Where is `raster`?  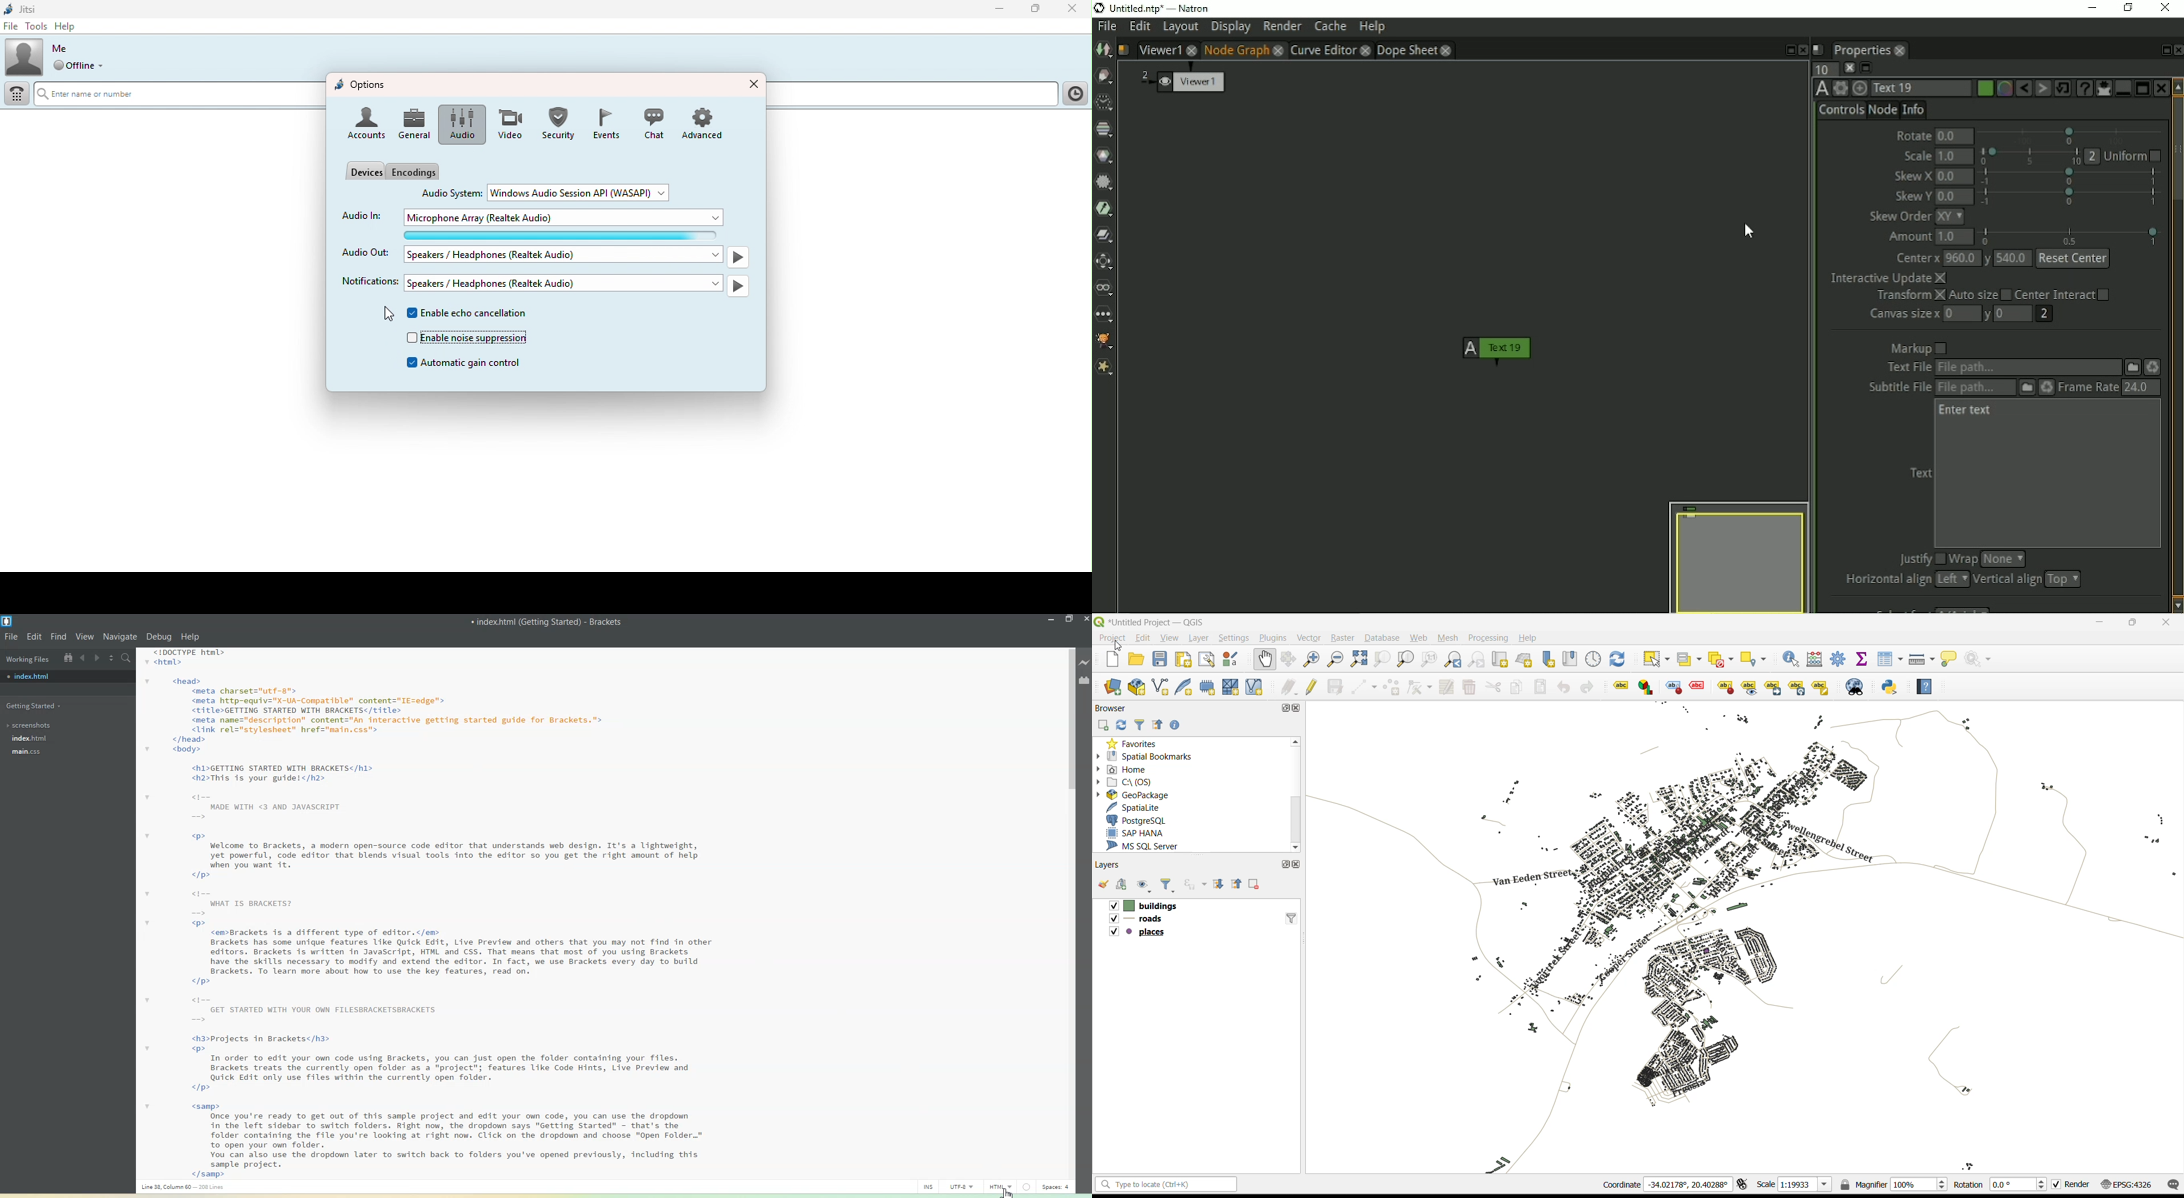 raster is located at coordinates (1342, 637).